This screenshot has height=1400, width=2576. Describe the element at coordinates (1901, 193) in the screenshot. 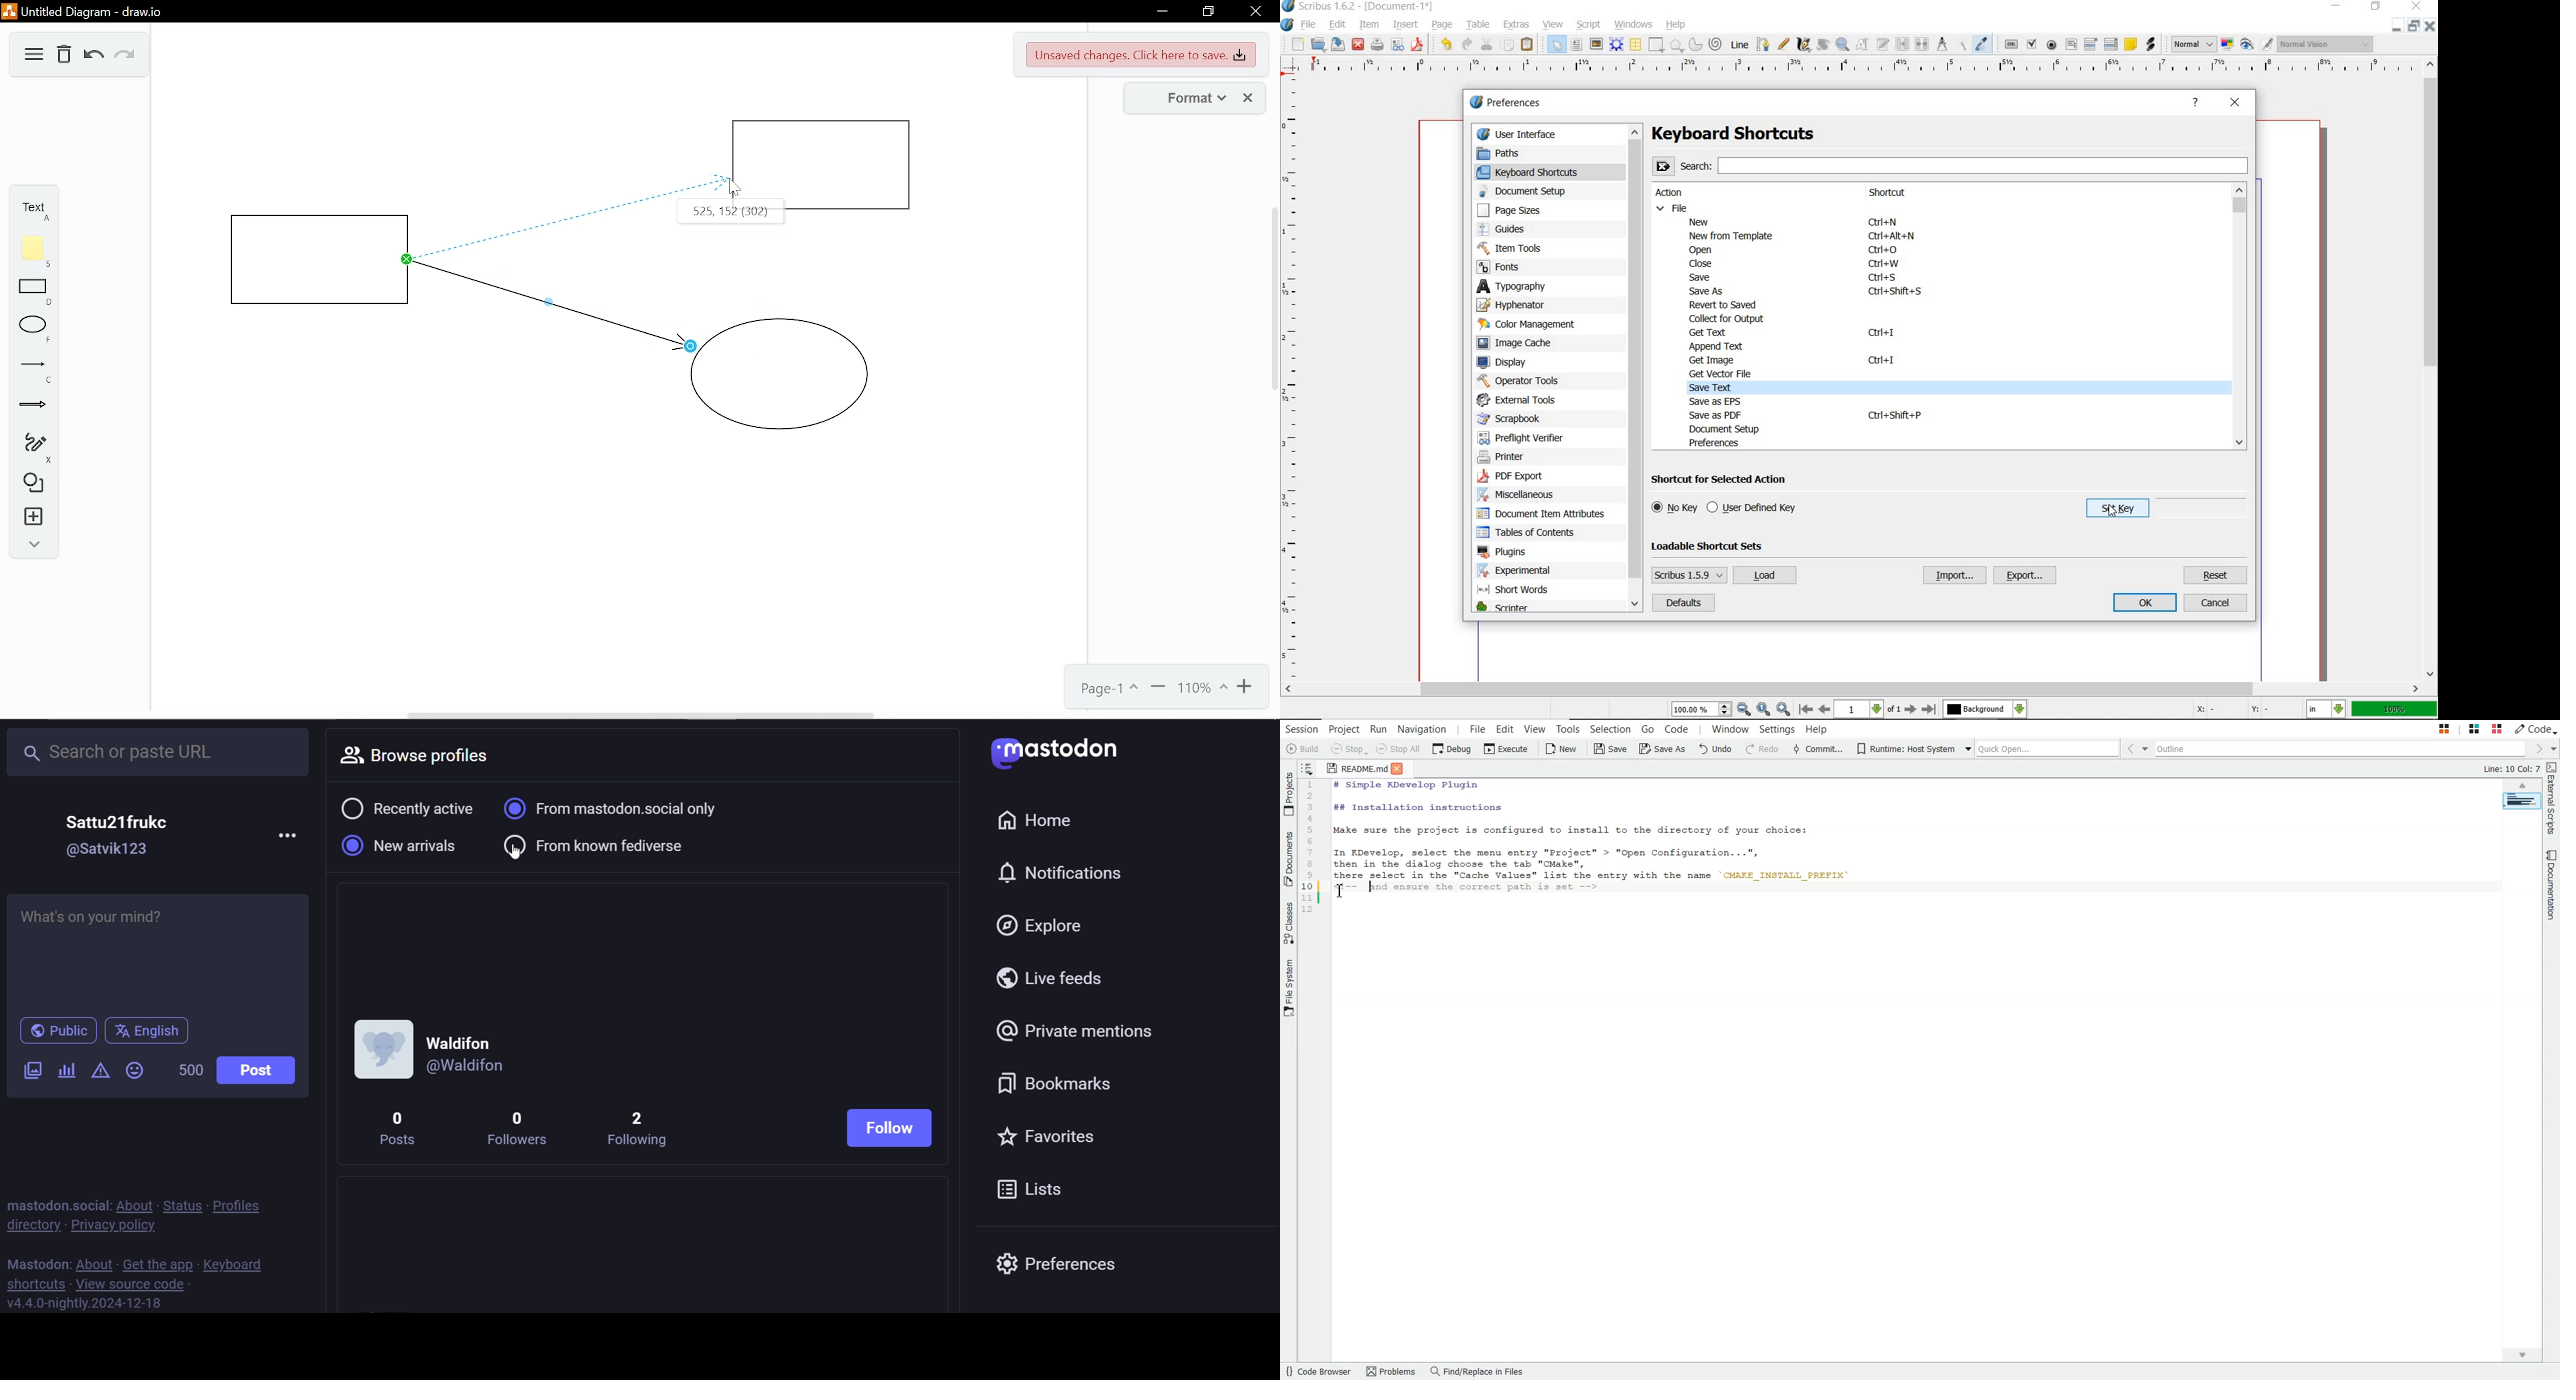

I see `shortcut` at that location.